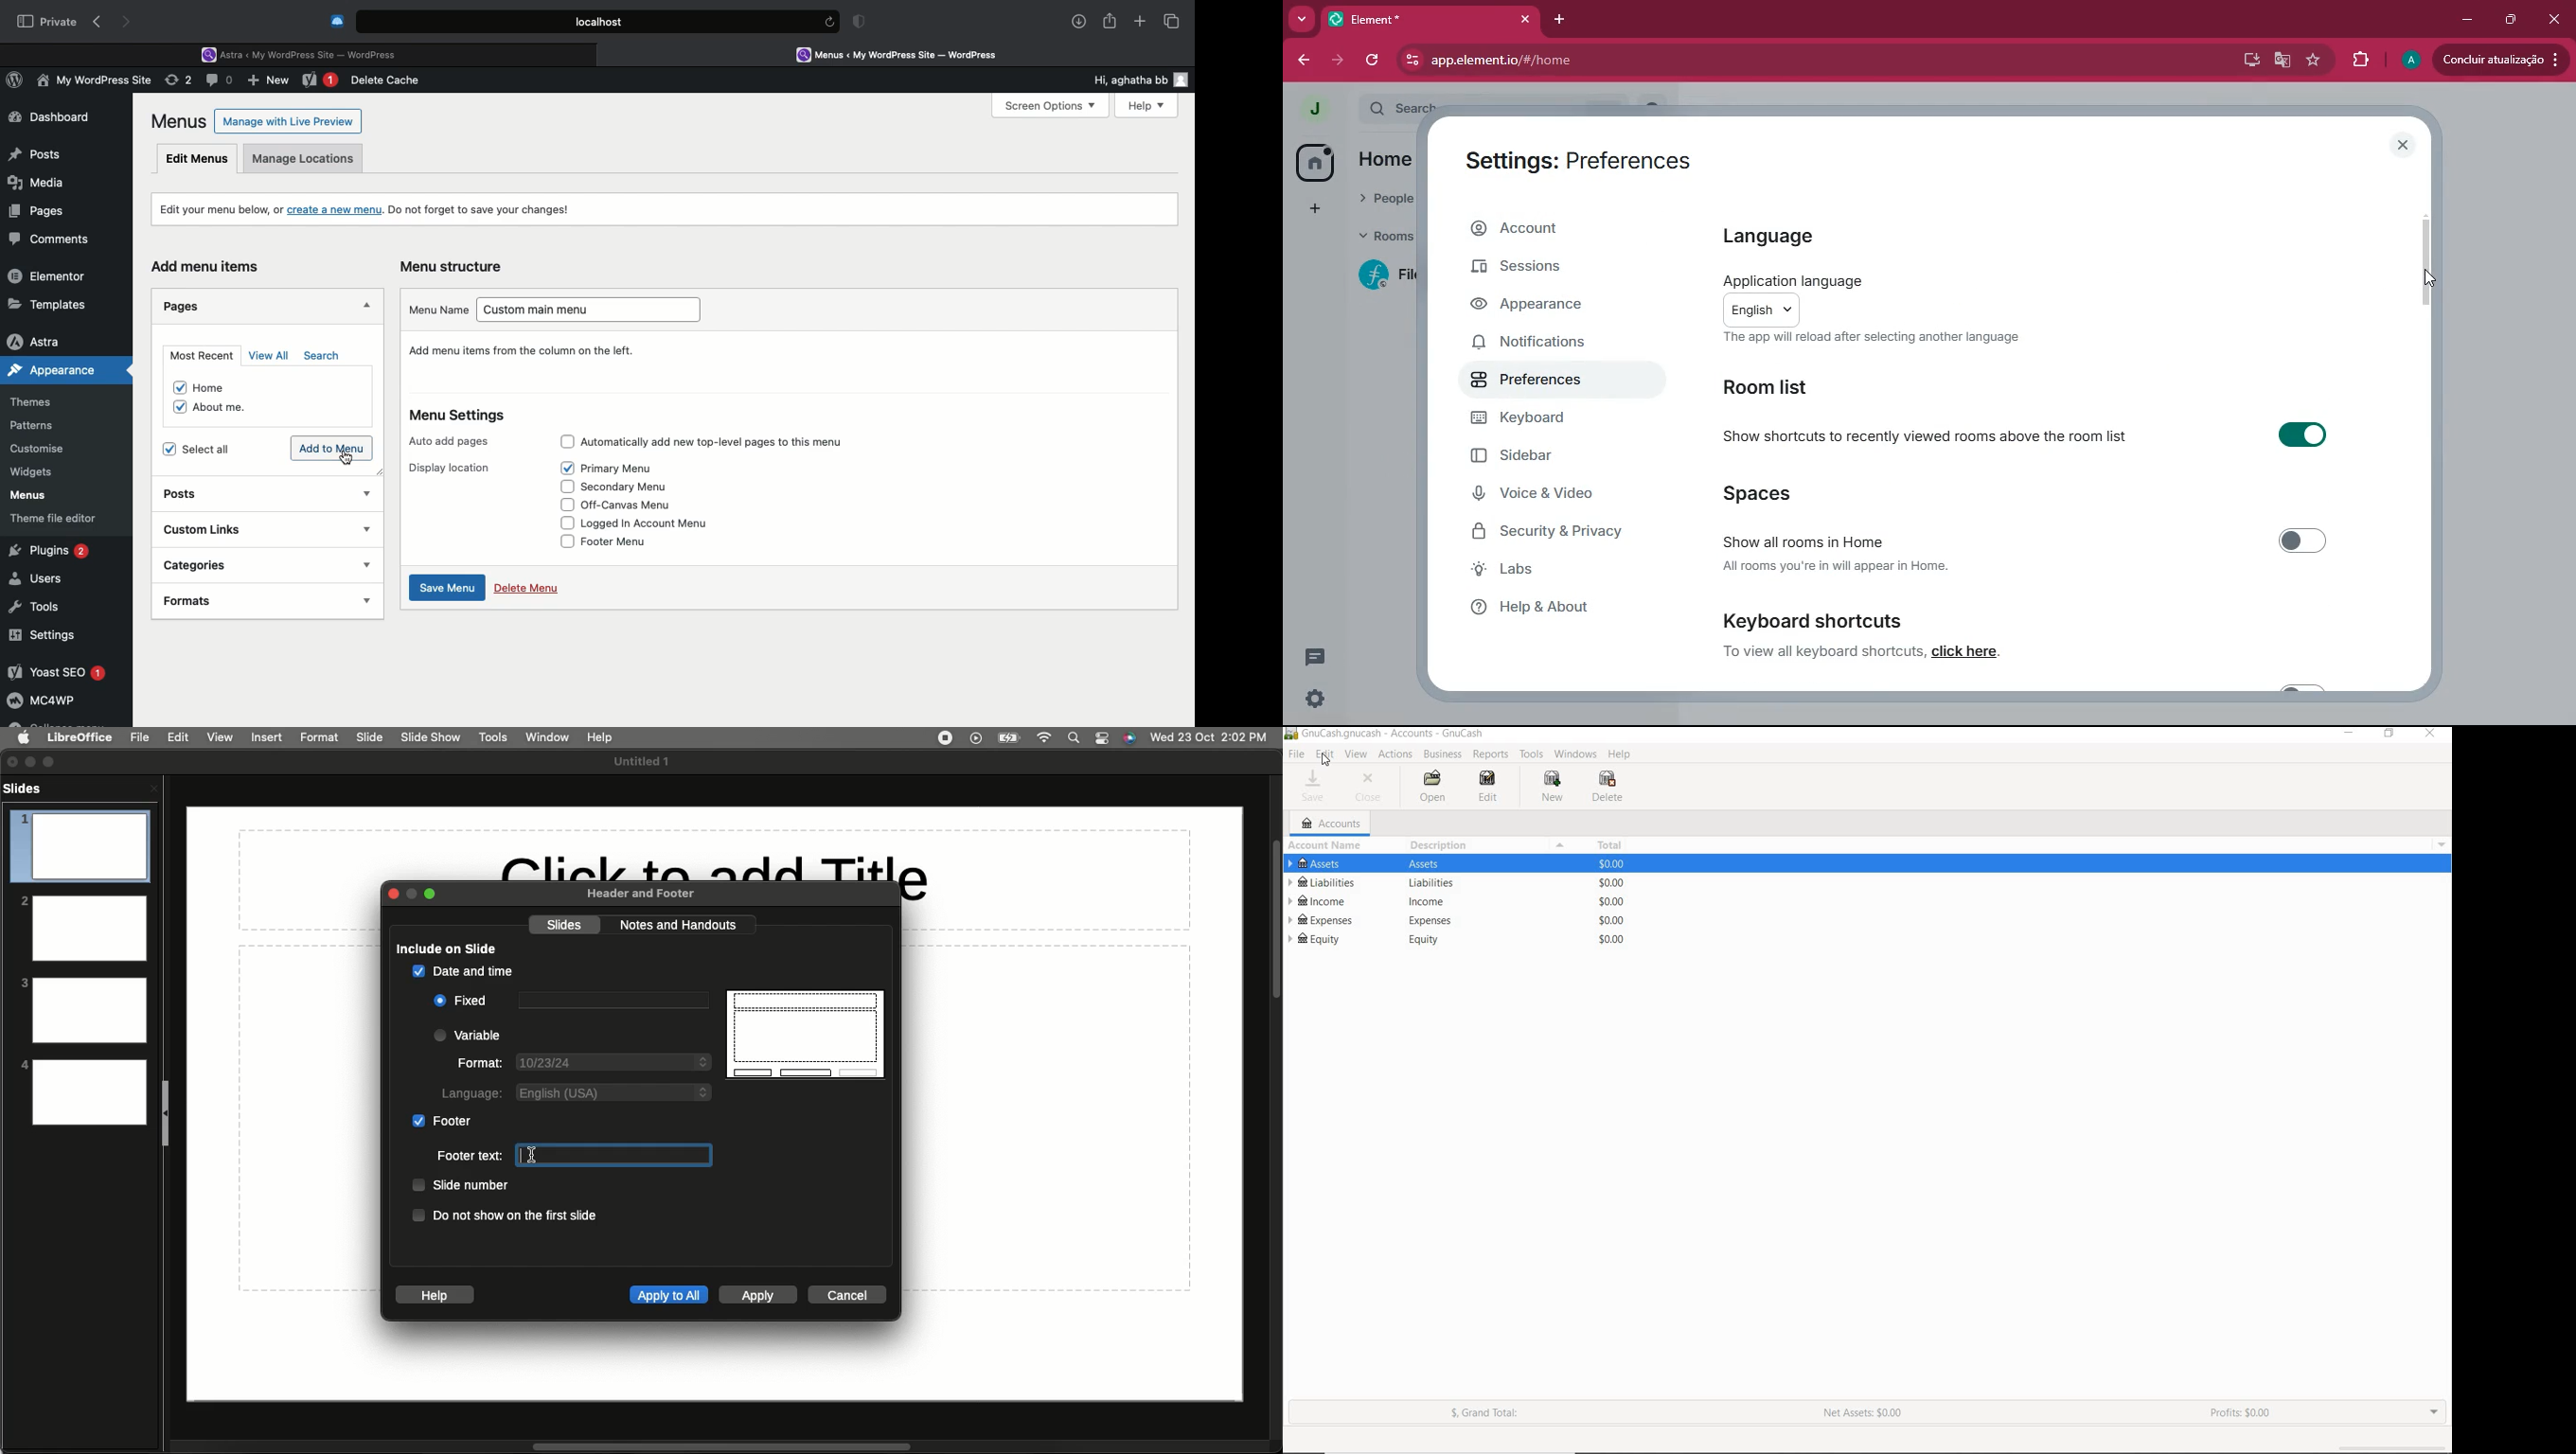  I want to click on room, so click(1383, 275).